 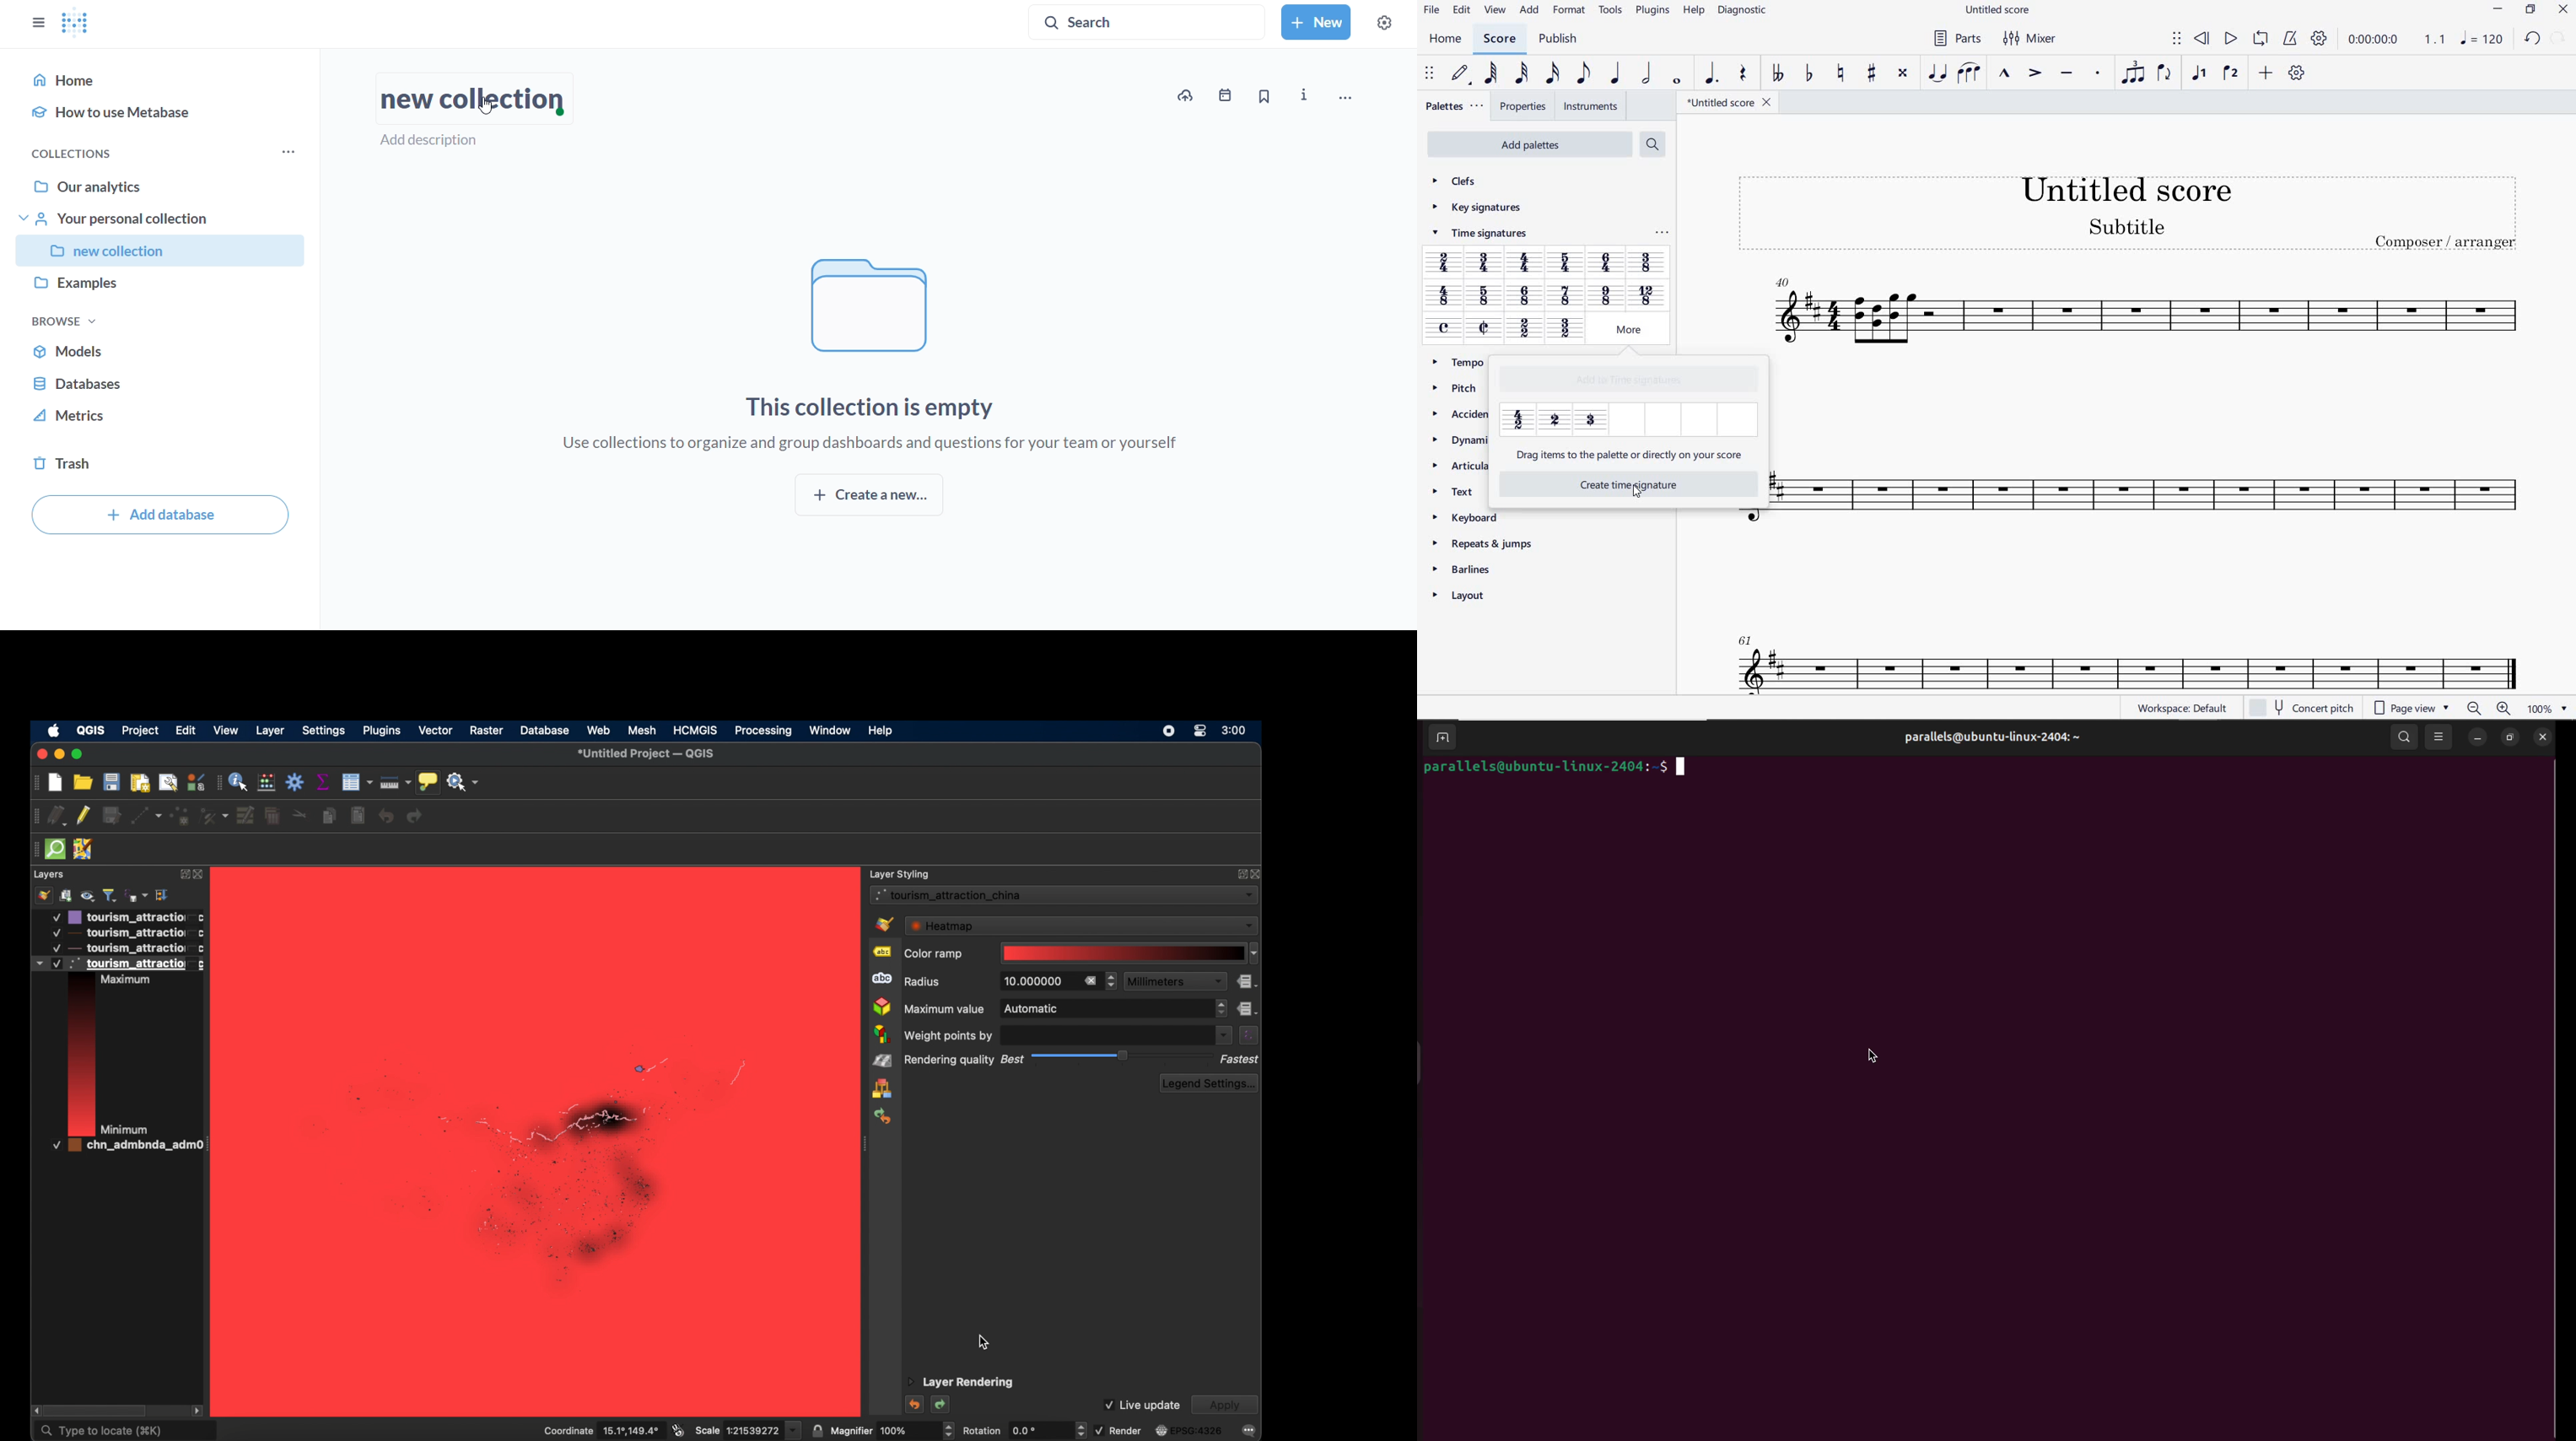 What do you see at coordinates (1476, 208) in the screenshot?
I see `KEY SIGNATURES` at bounding box center [1476, 208].